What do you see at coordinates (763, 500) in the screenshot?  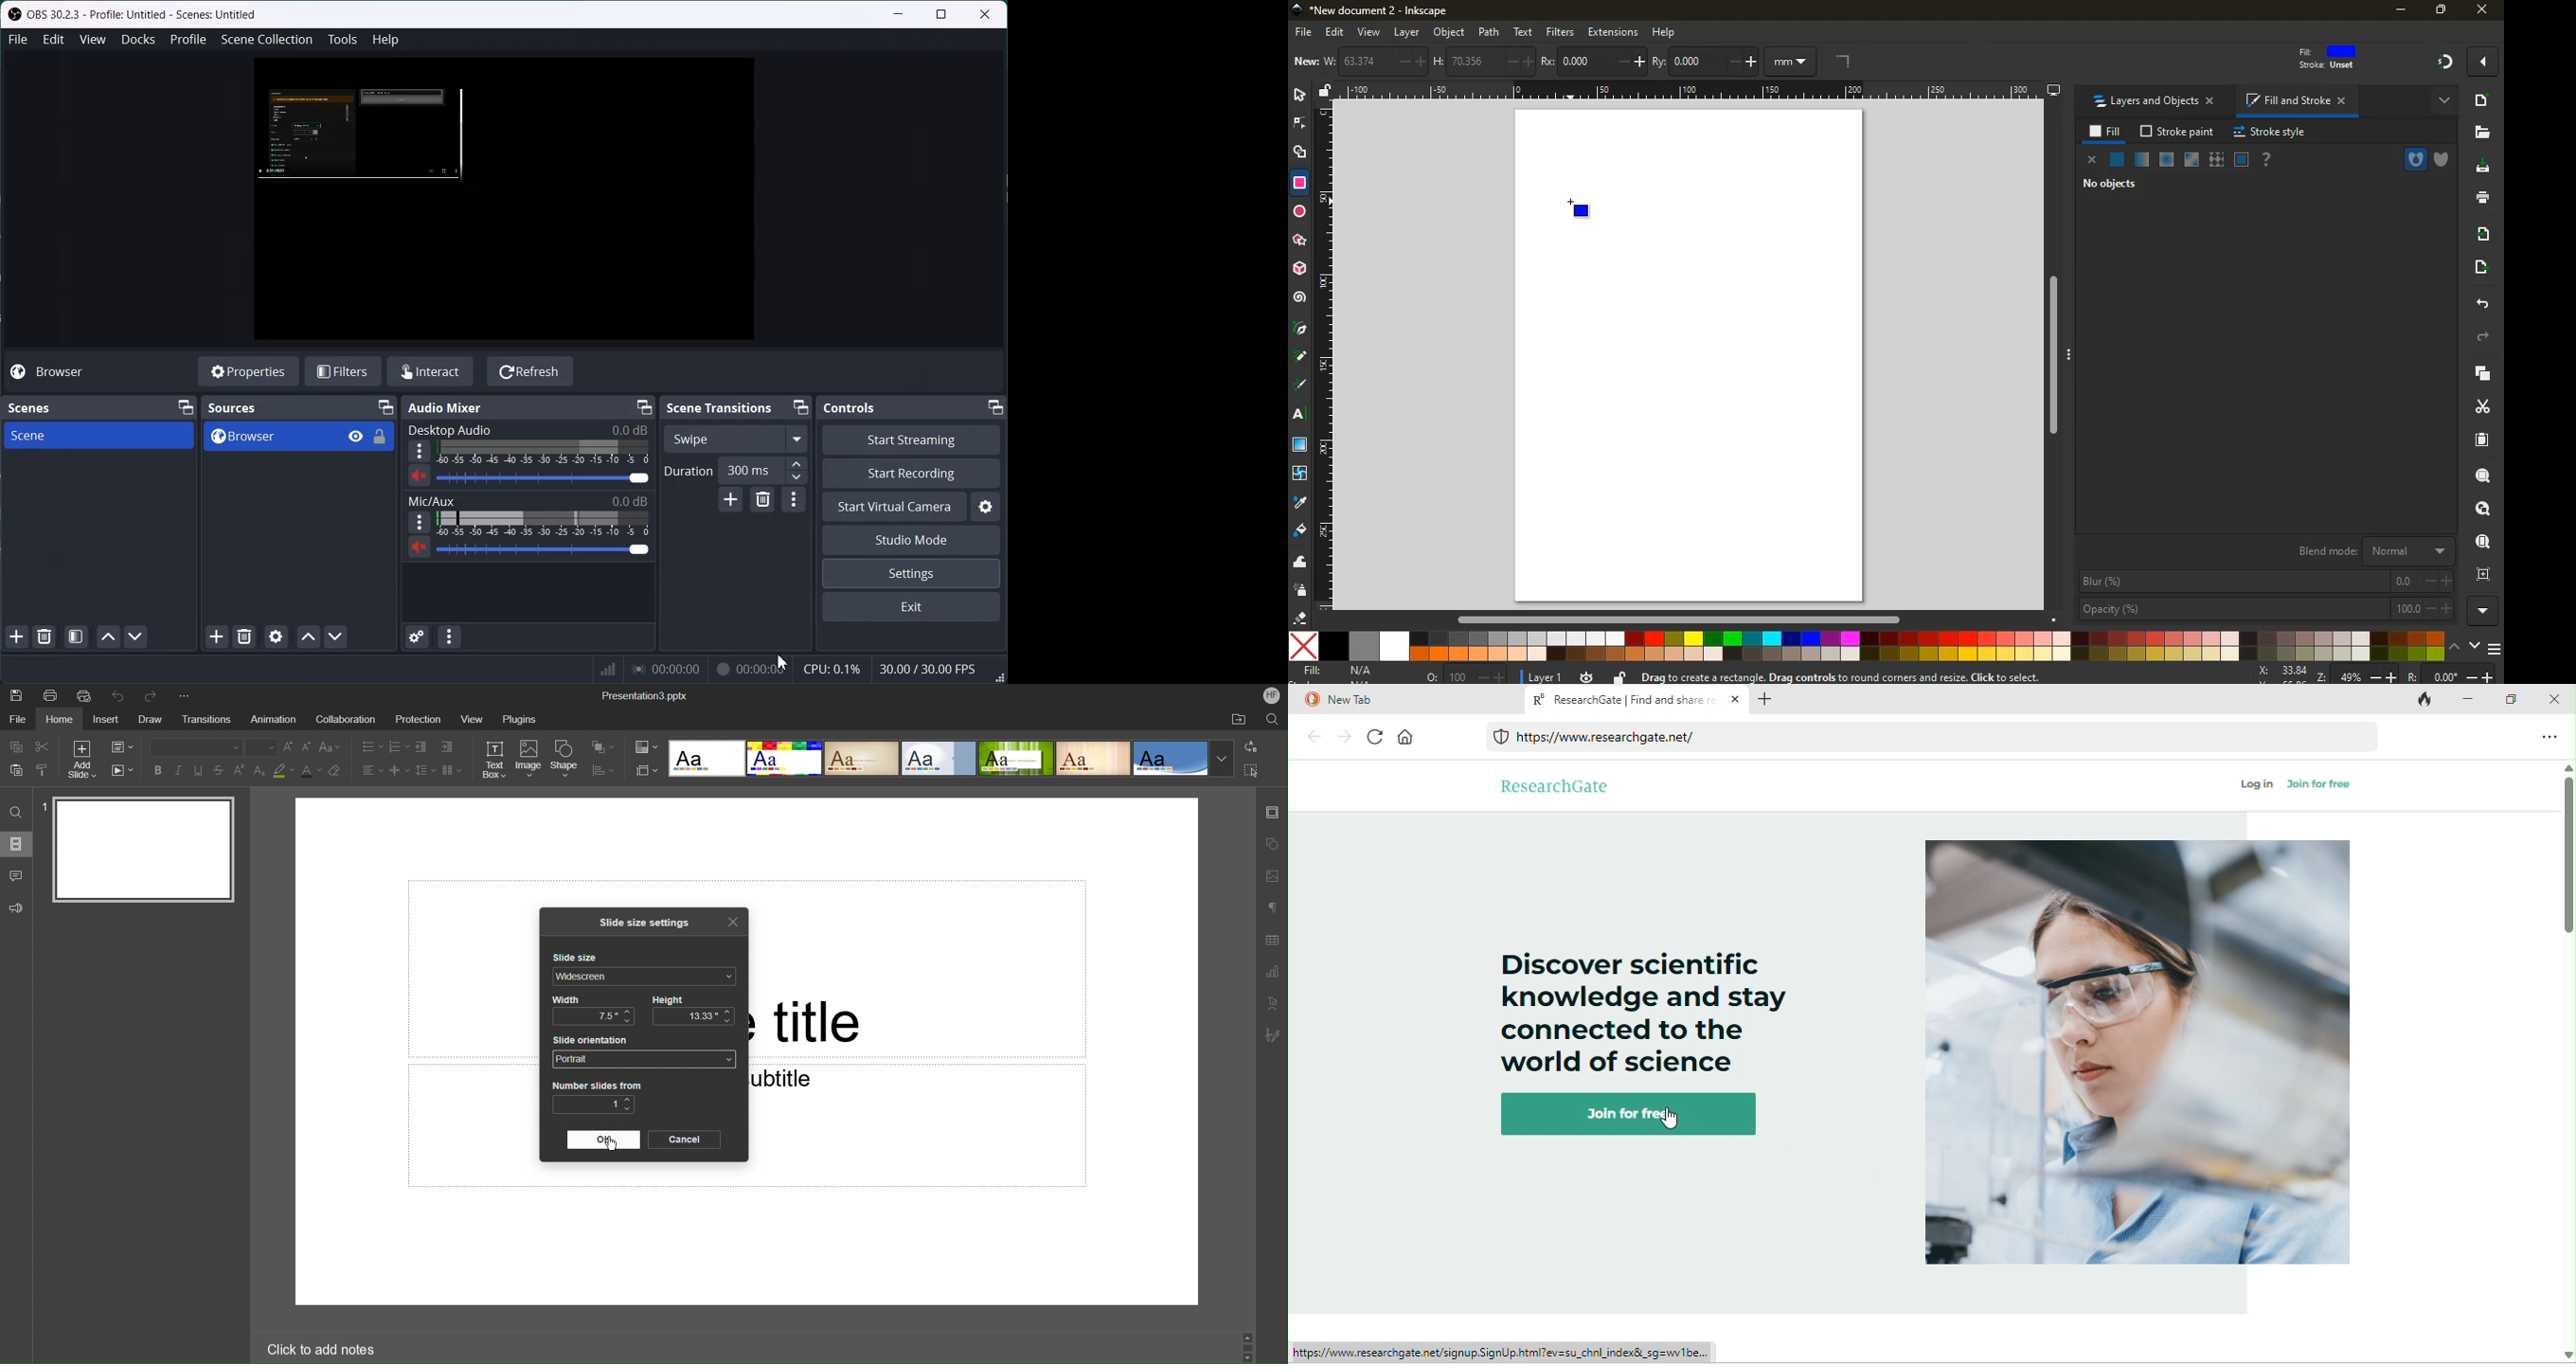 I see `Remove configurable transition` at bounding box center [763, 500].